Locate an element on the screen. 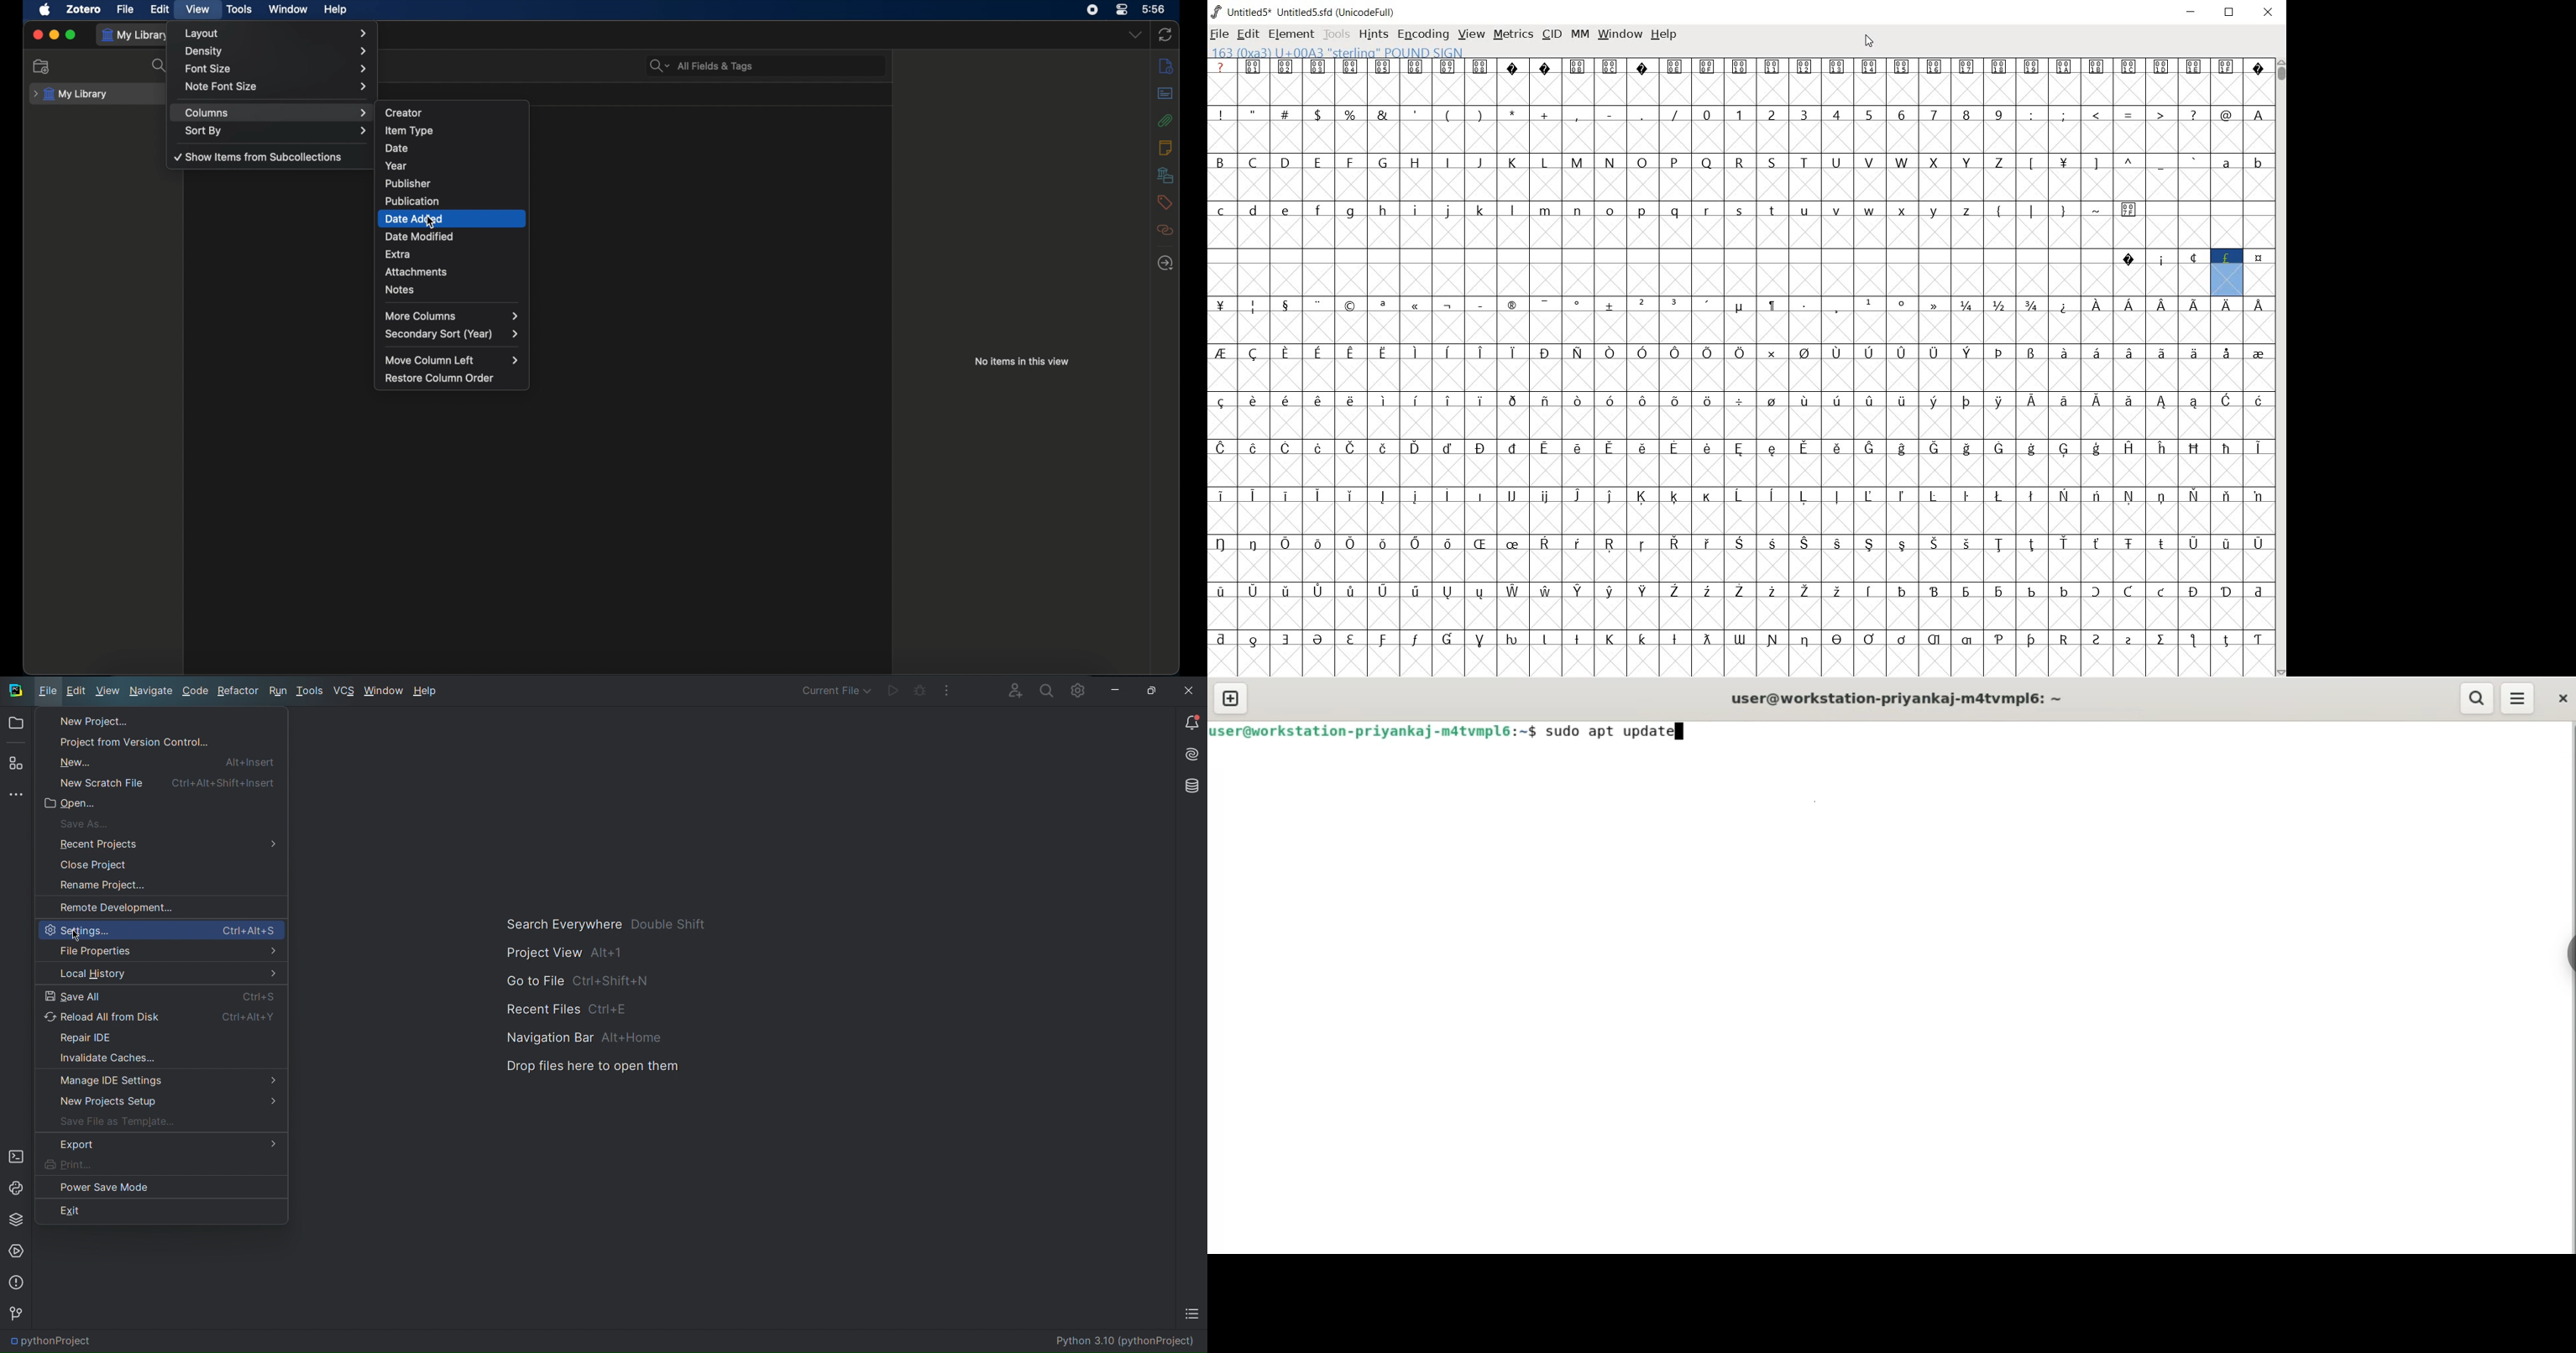 The image size is (2576, 1372). VIEW is located at coordinates (1470, 34).